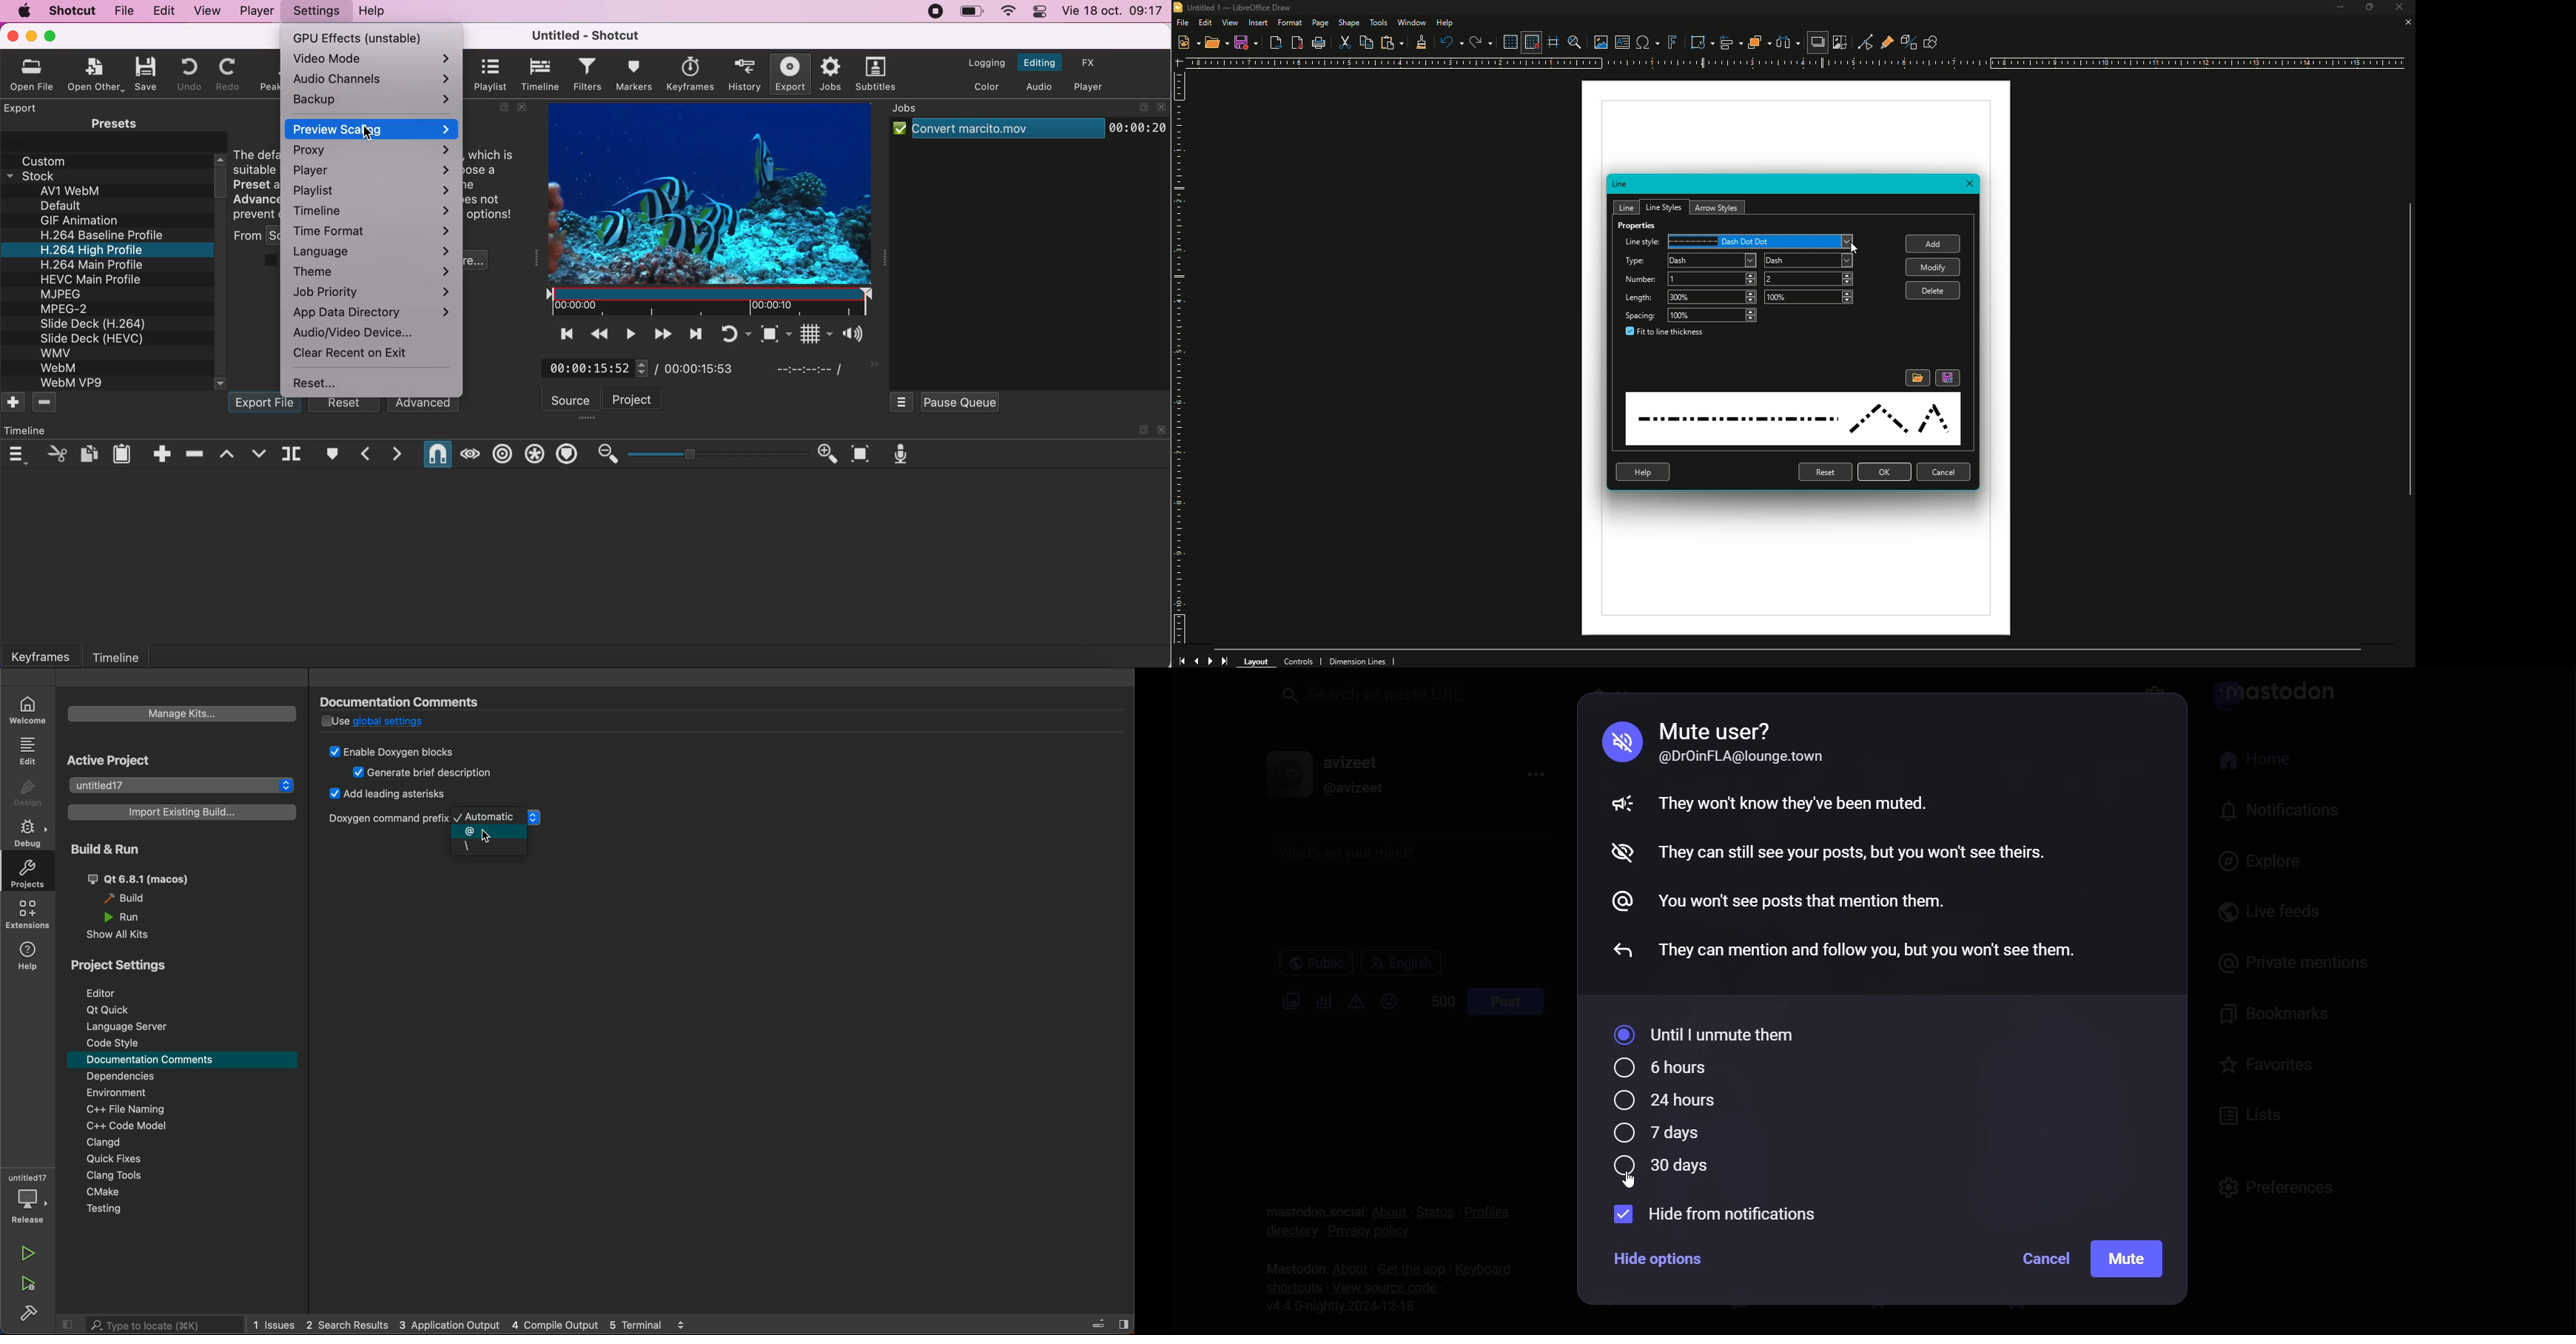 Image resolution: width=2576 pixels, height=1344 pixels. What do you see at coordinates (540, 75) in the screenshot?
I see `timeline` at bounding box center [540, 75].